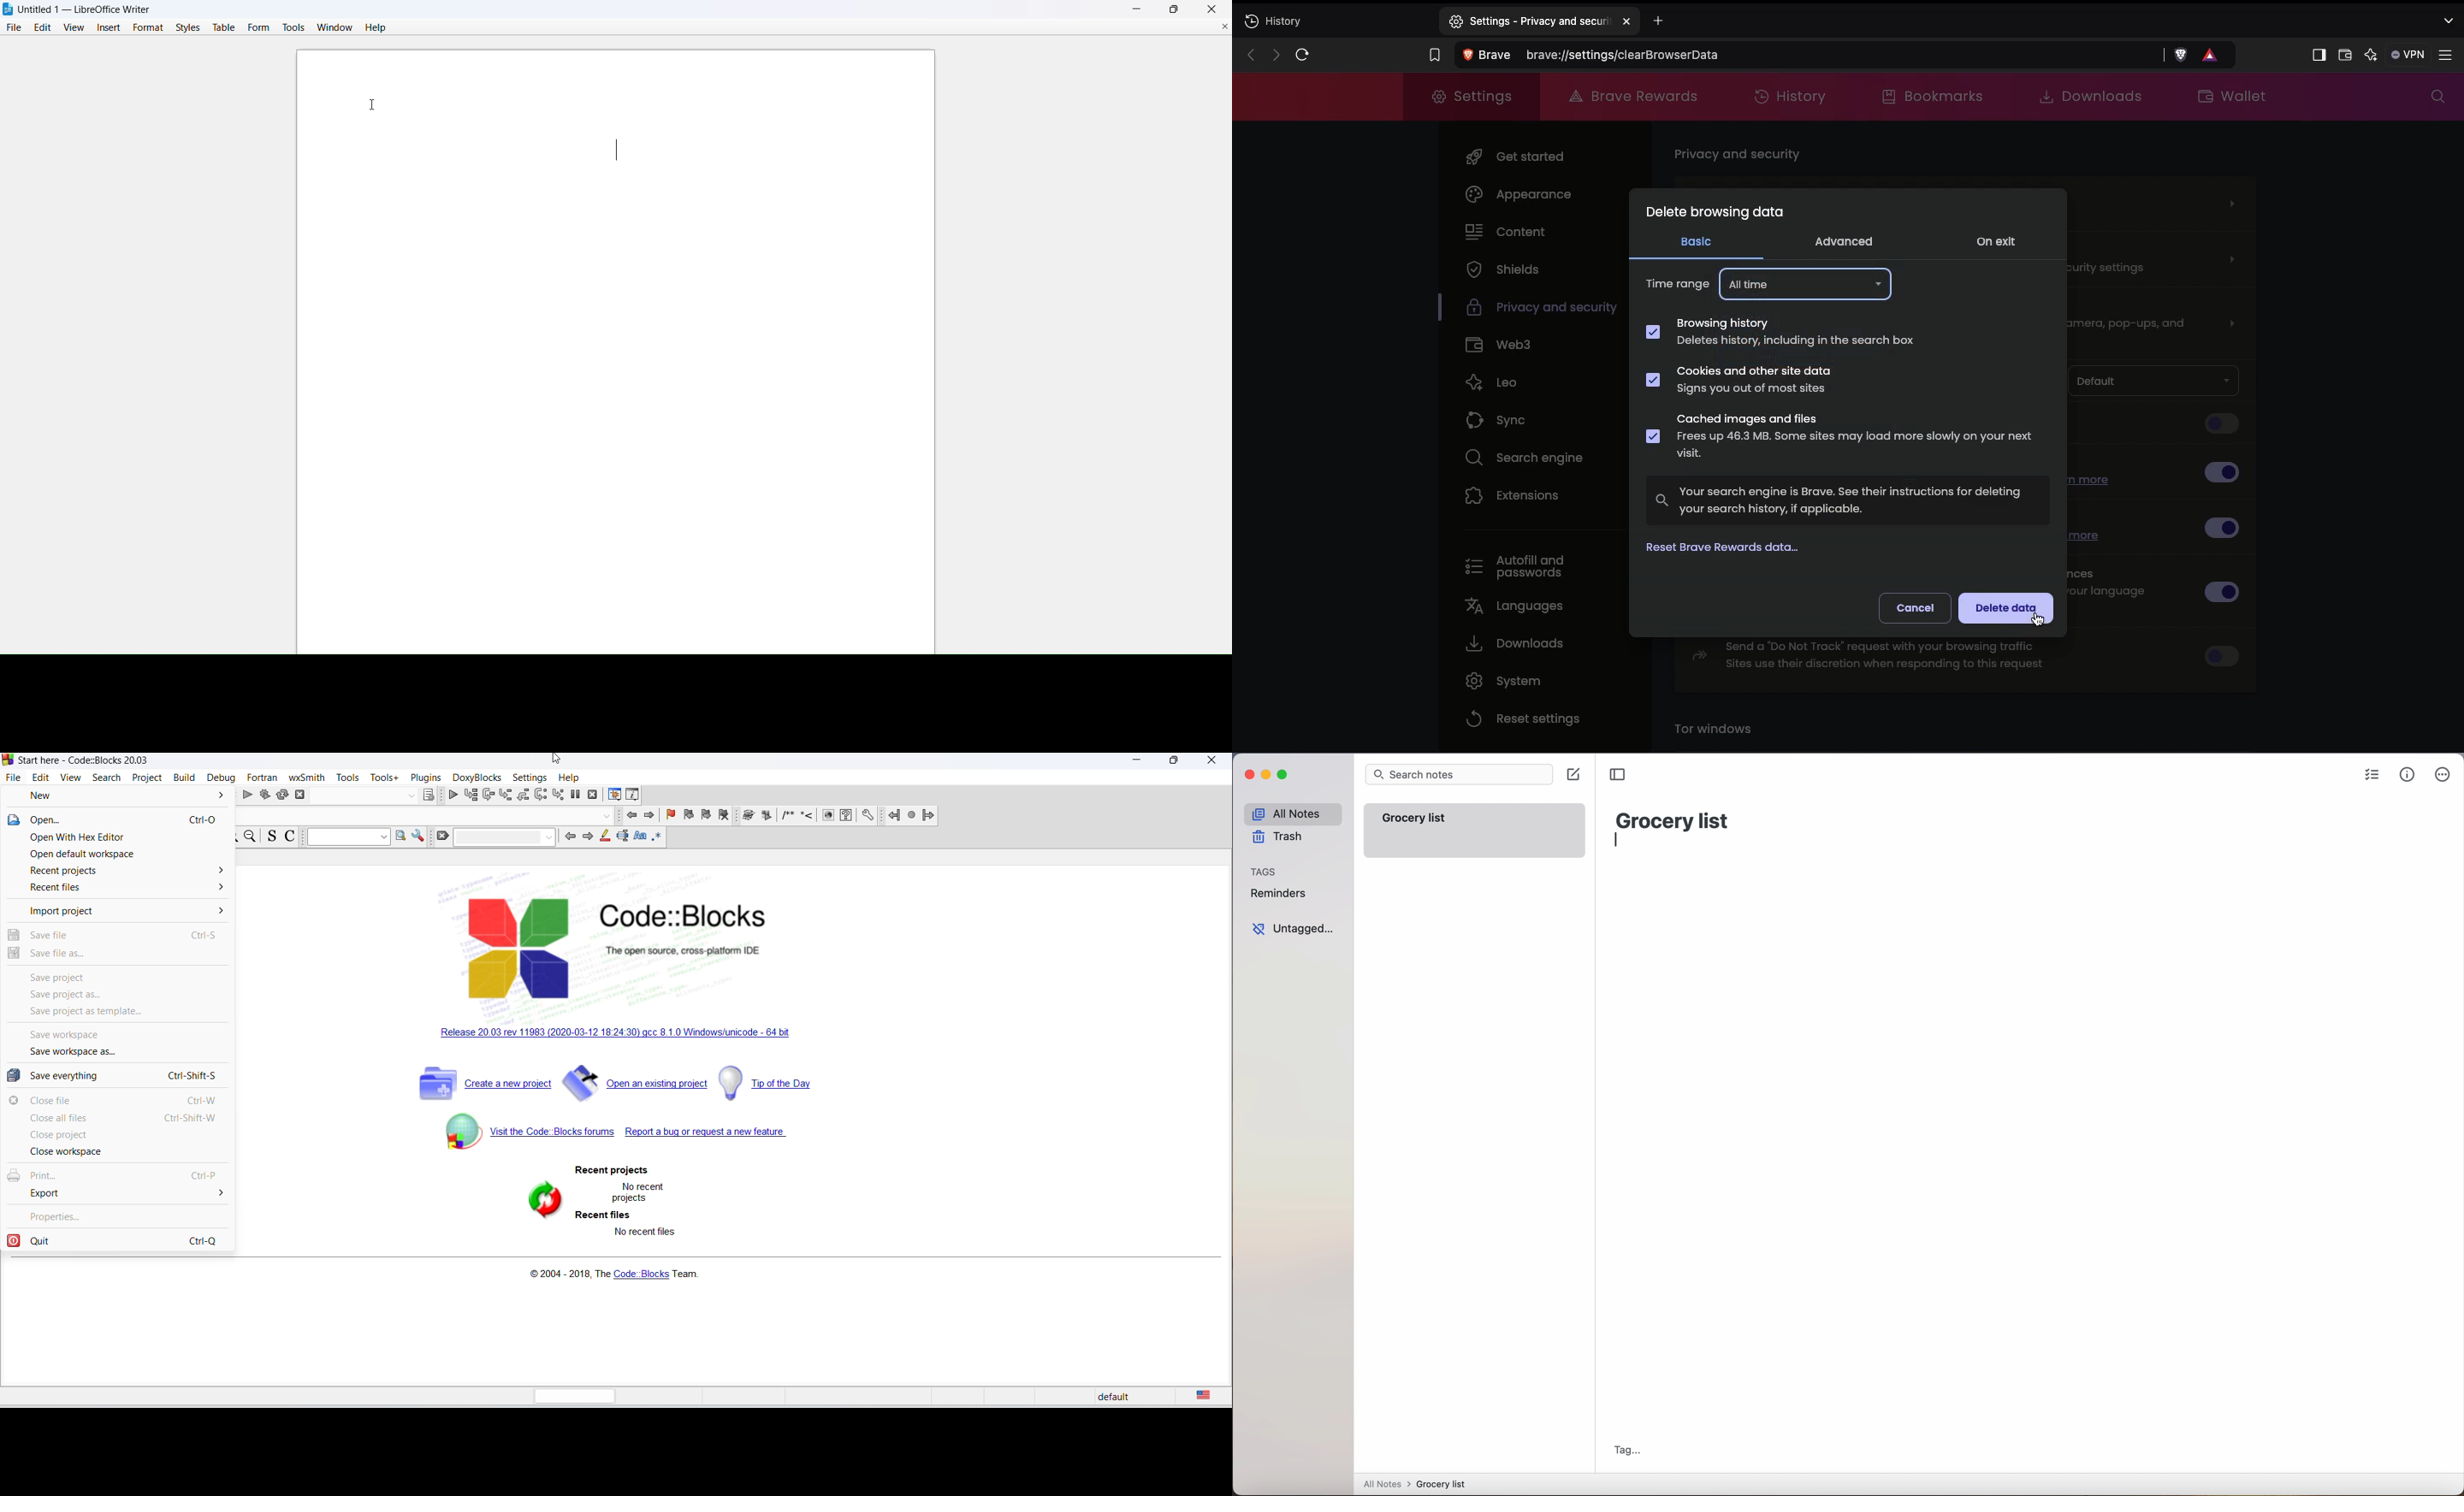 Image resolution: width=2464 pixels, height=1512 pixels. I want to click on all notes > grocery list, so click(1418, 1485).